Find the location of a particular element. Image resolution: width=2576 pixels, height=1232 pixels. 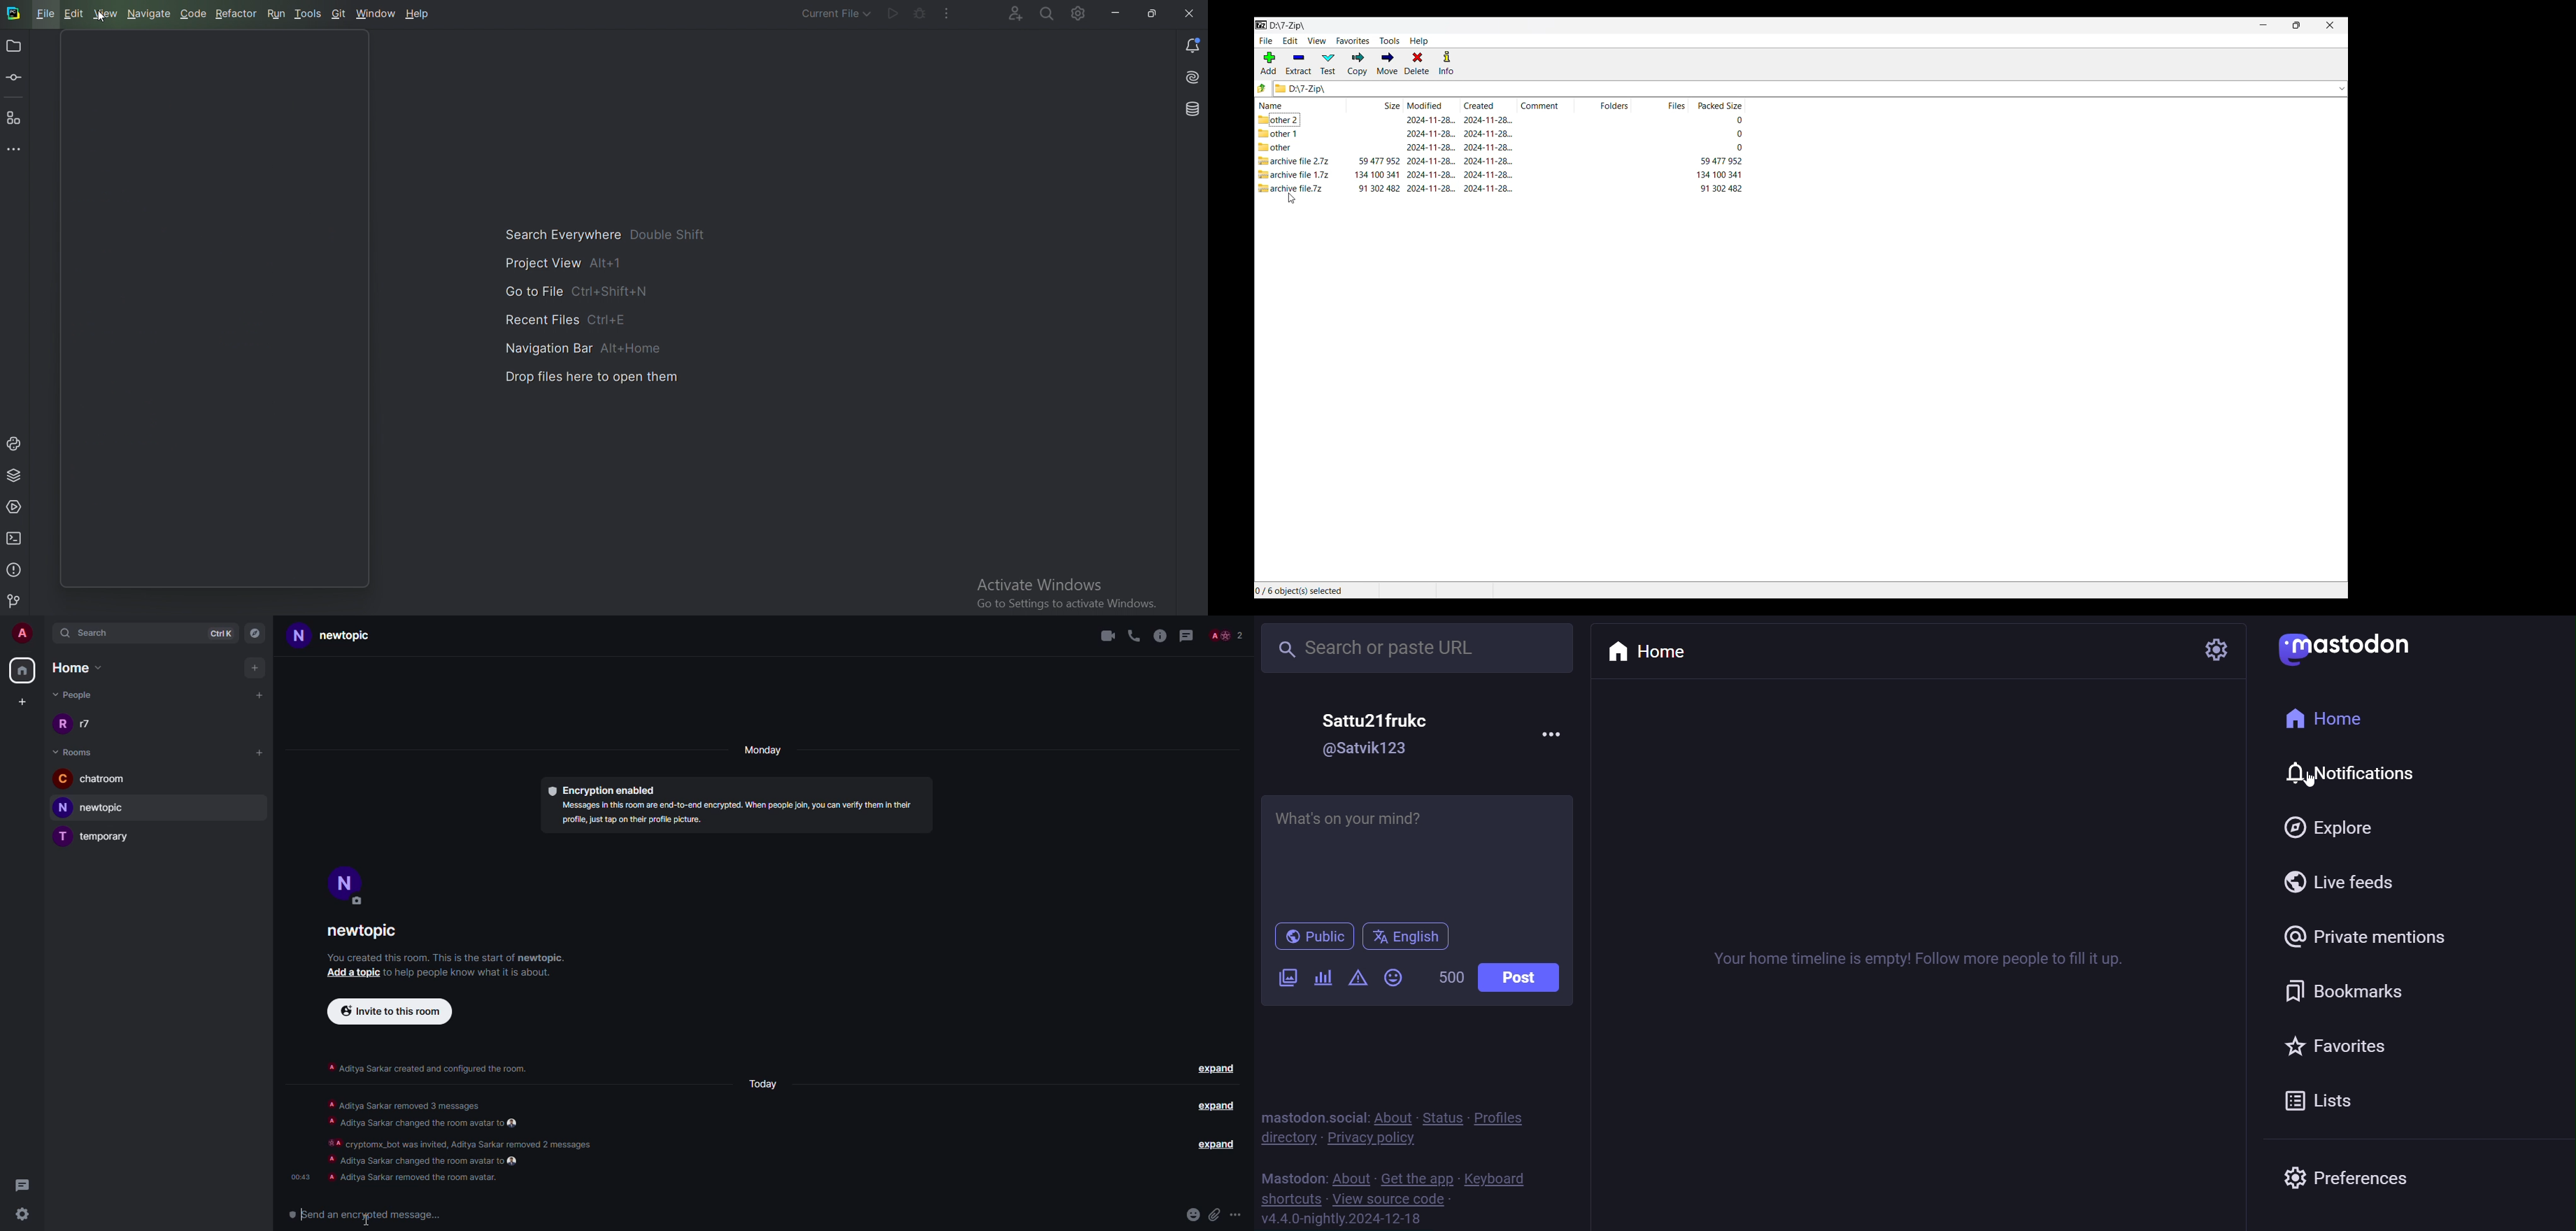

home is located at coordinates (85, 668).